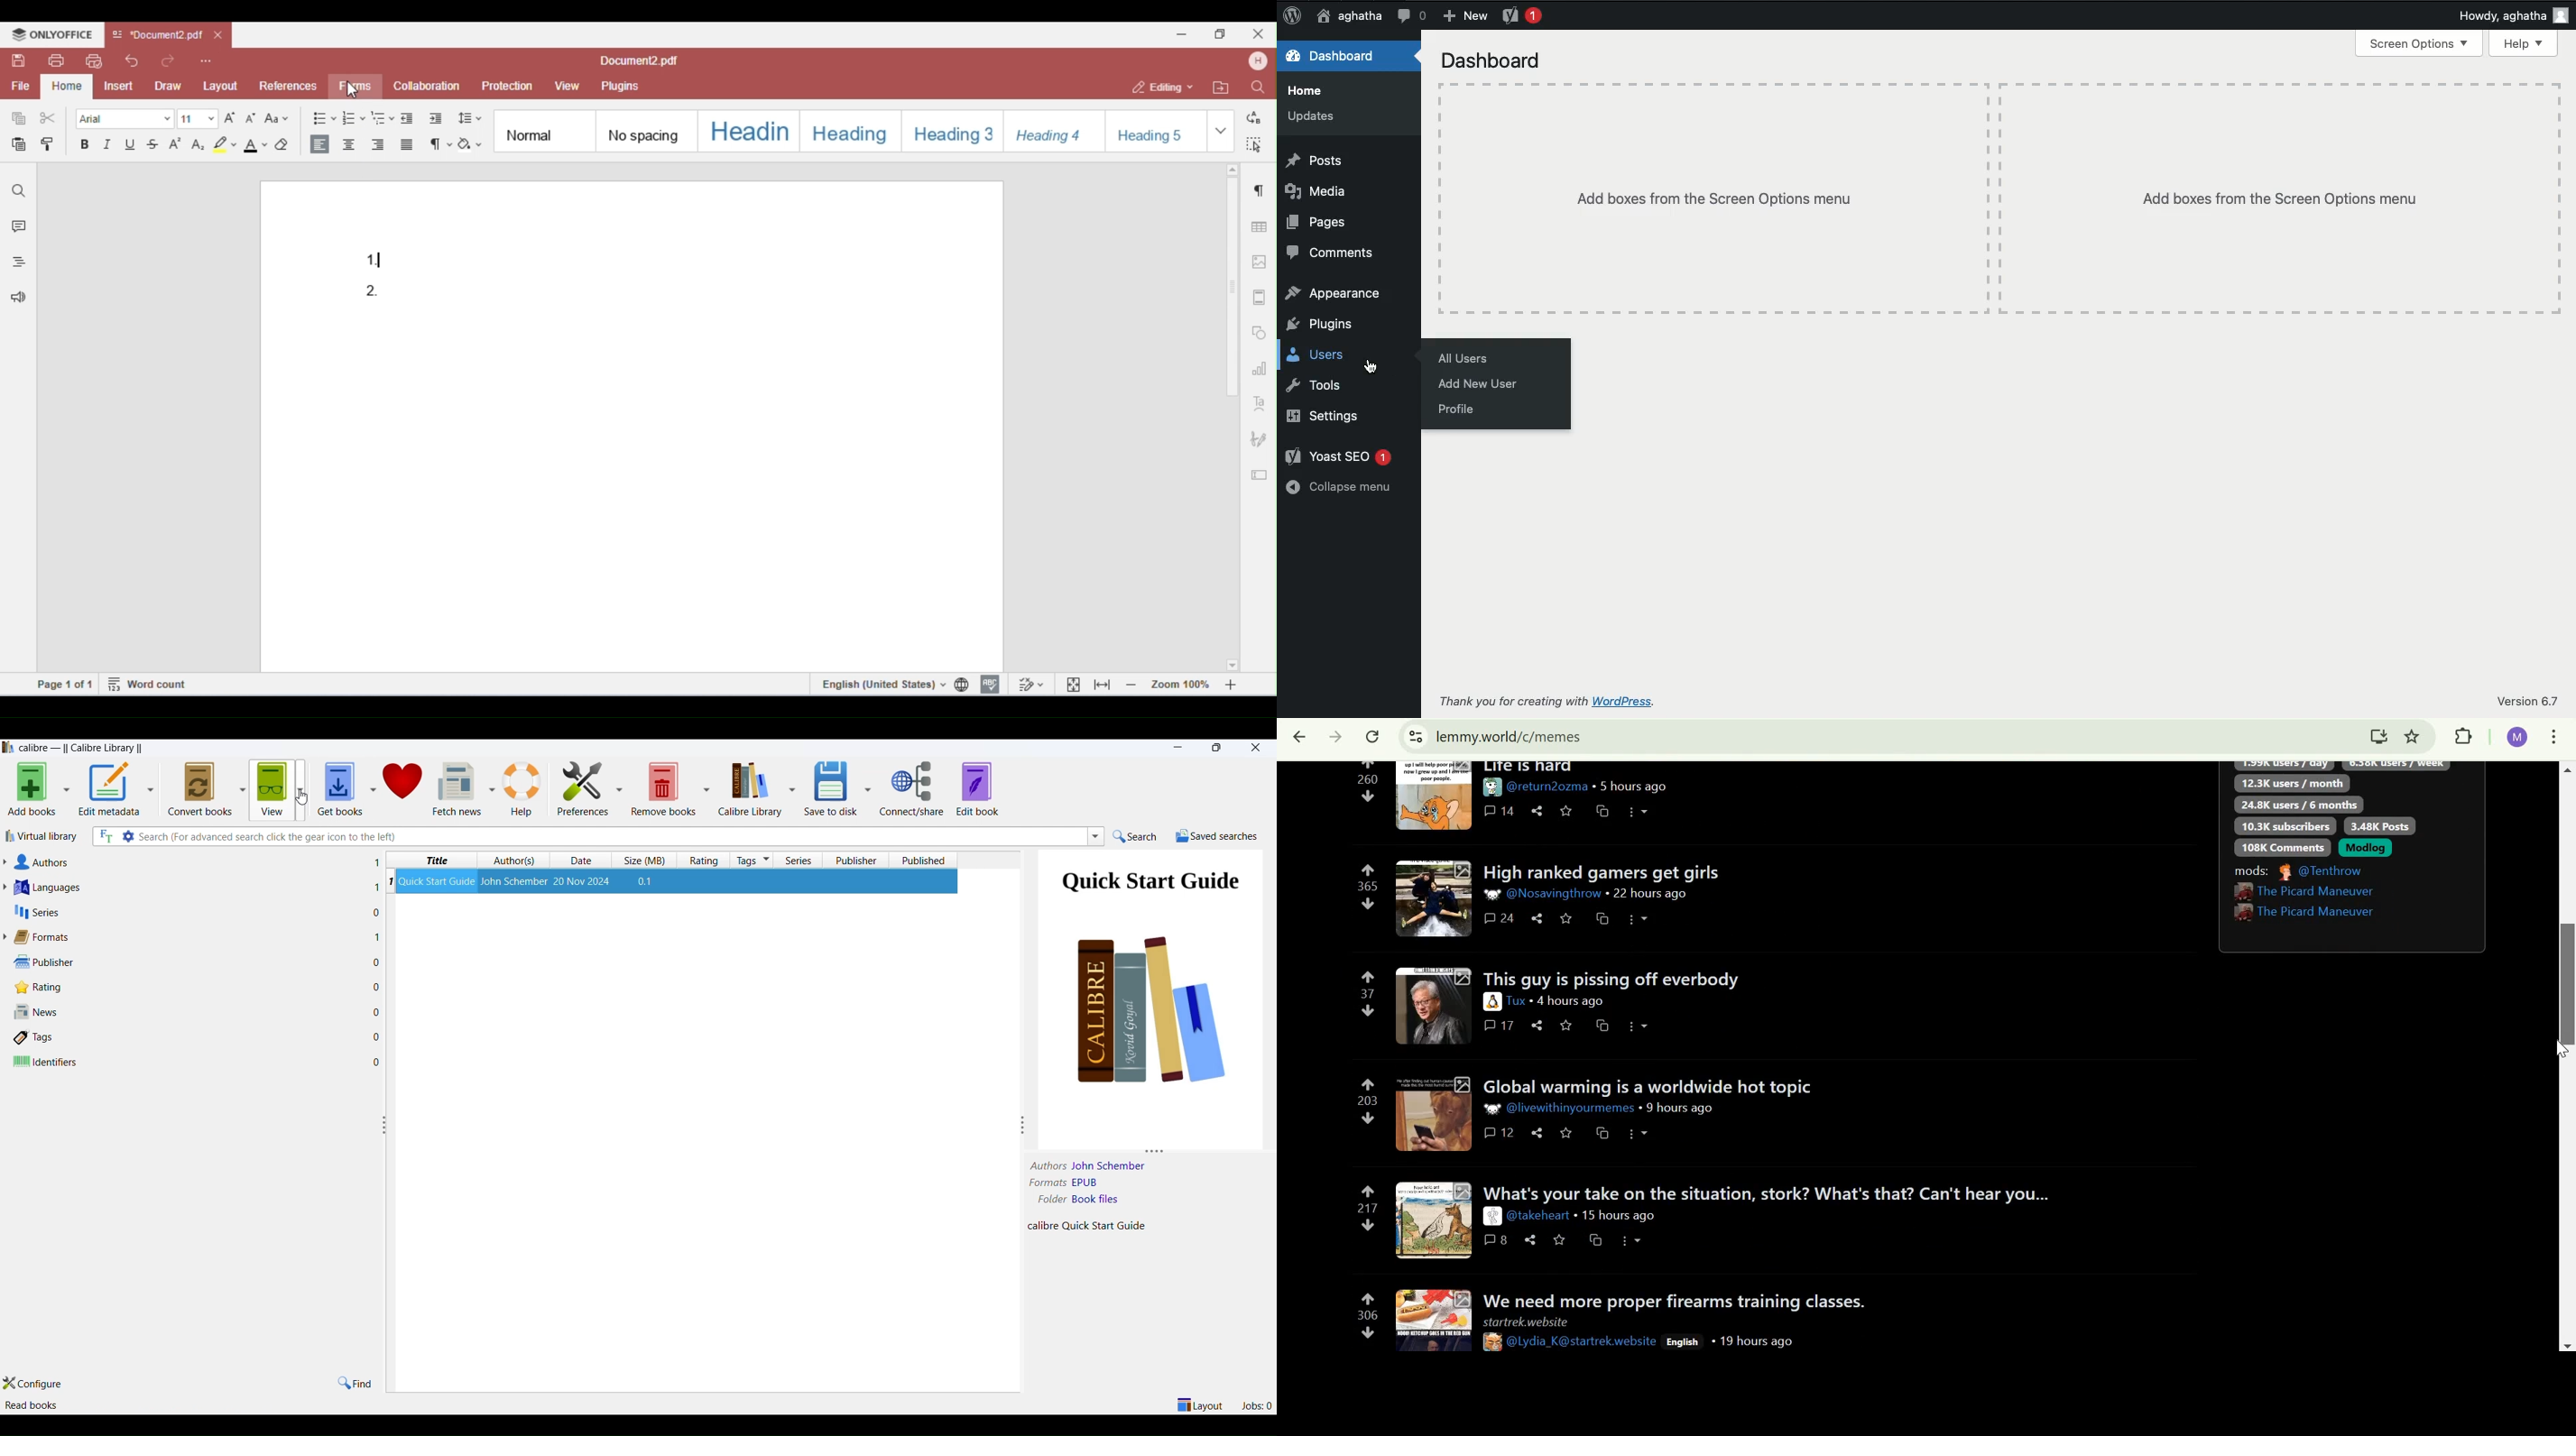 The width and height of the screenshot is (2576, 1456). I want to click on tags, so click(753, 860).